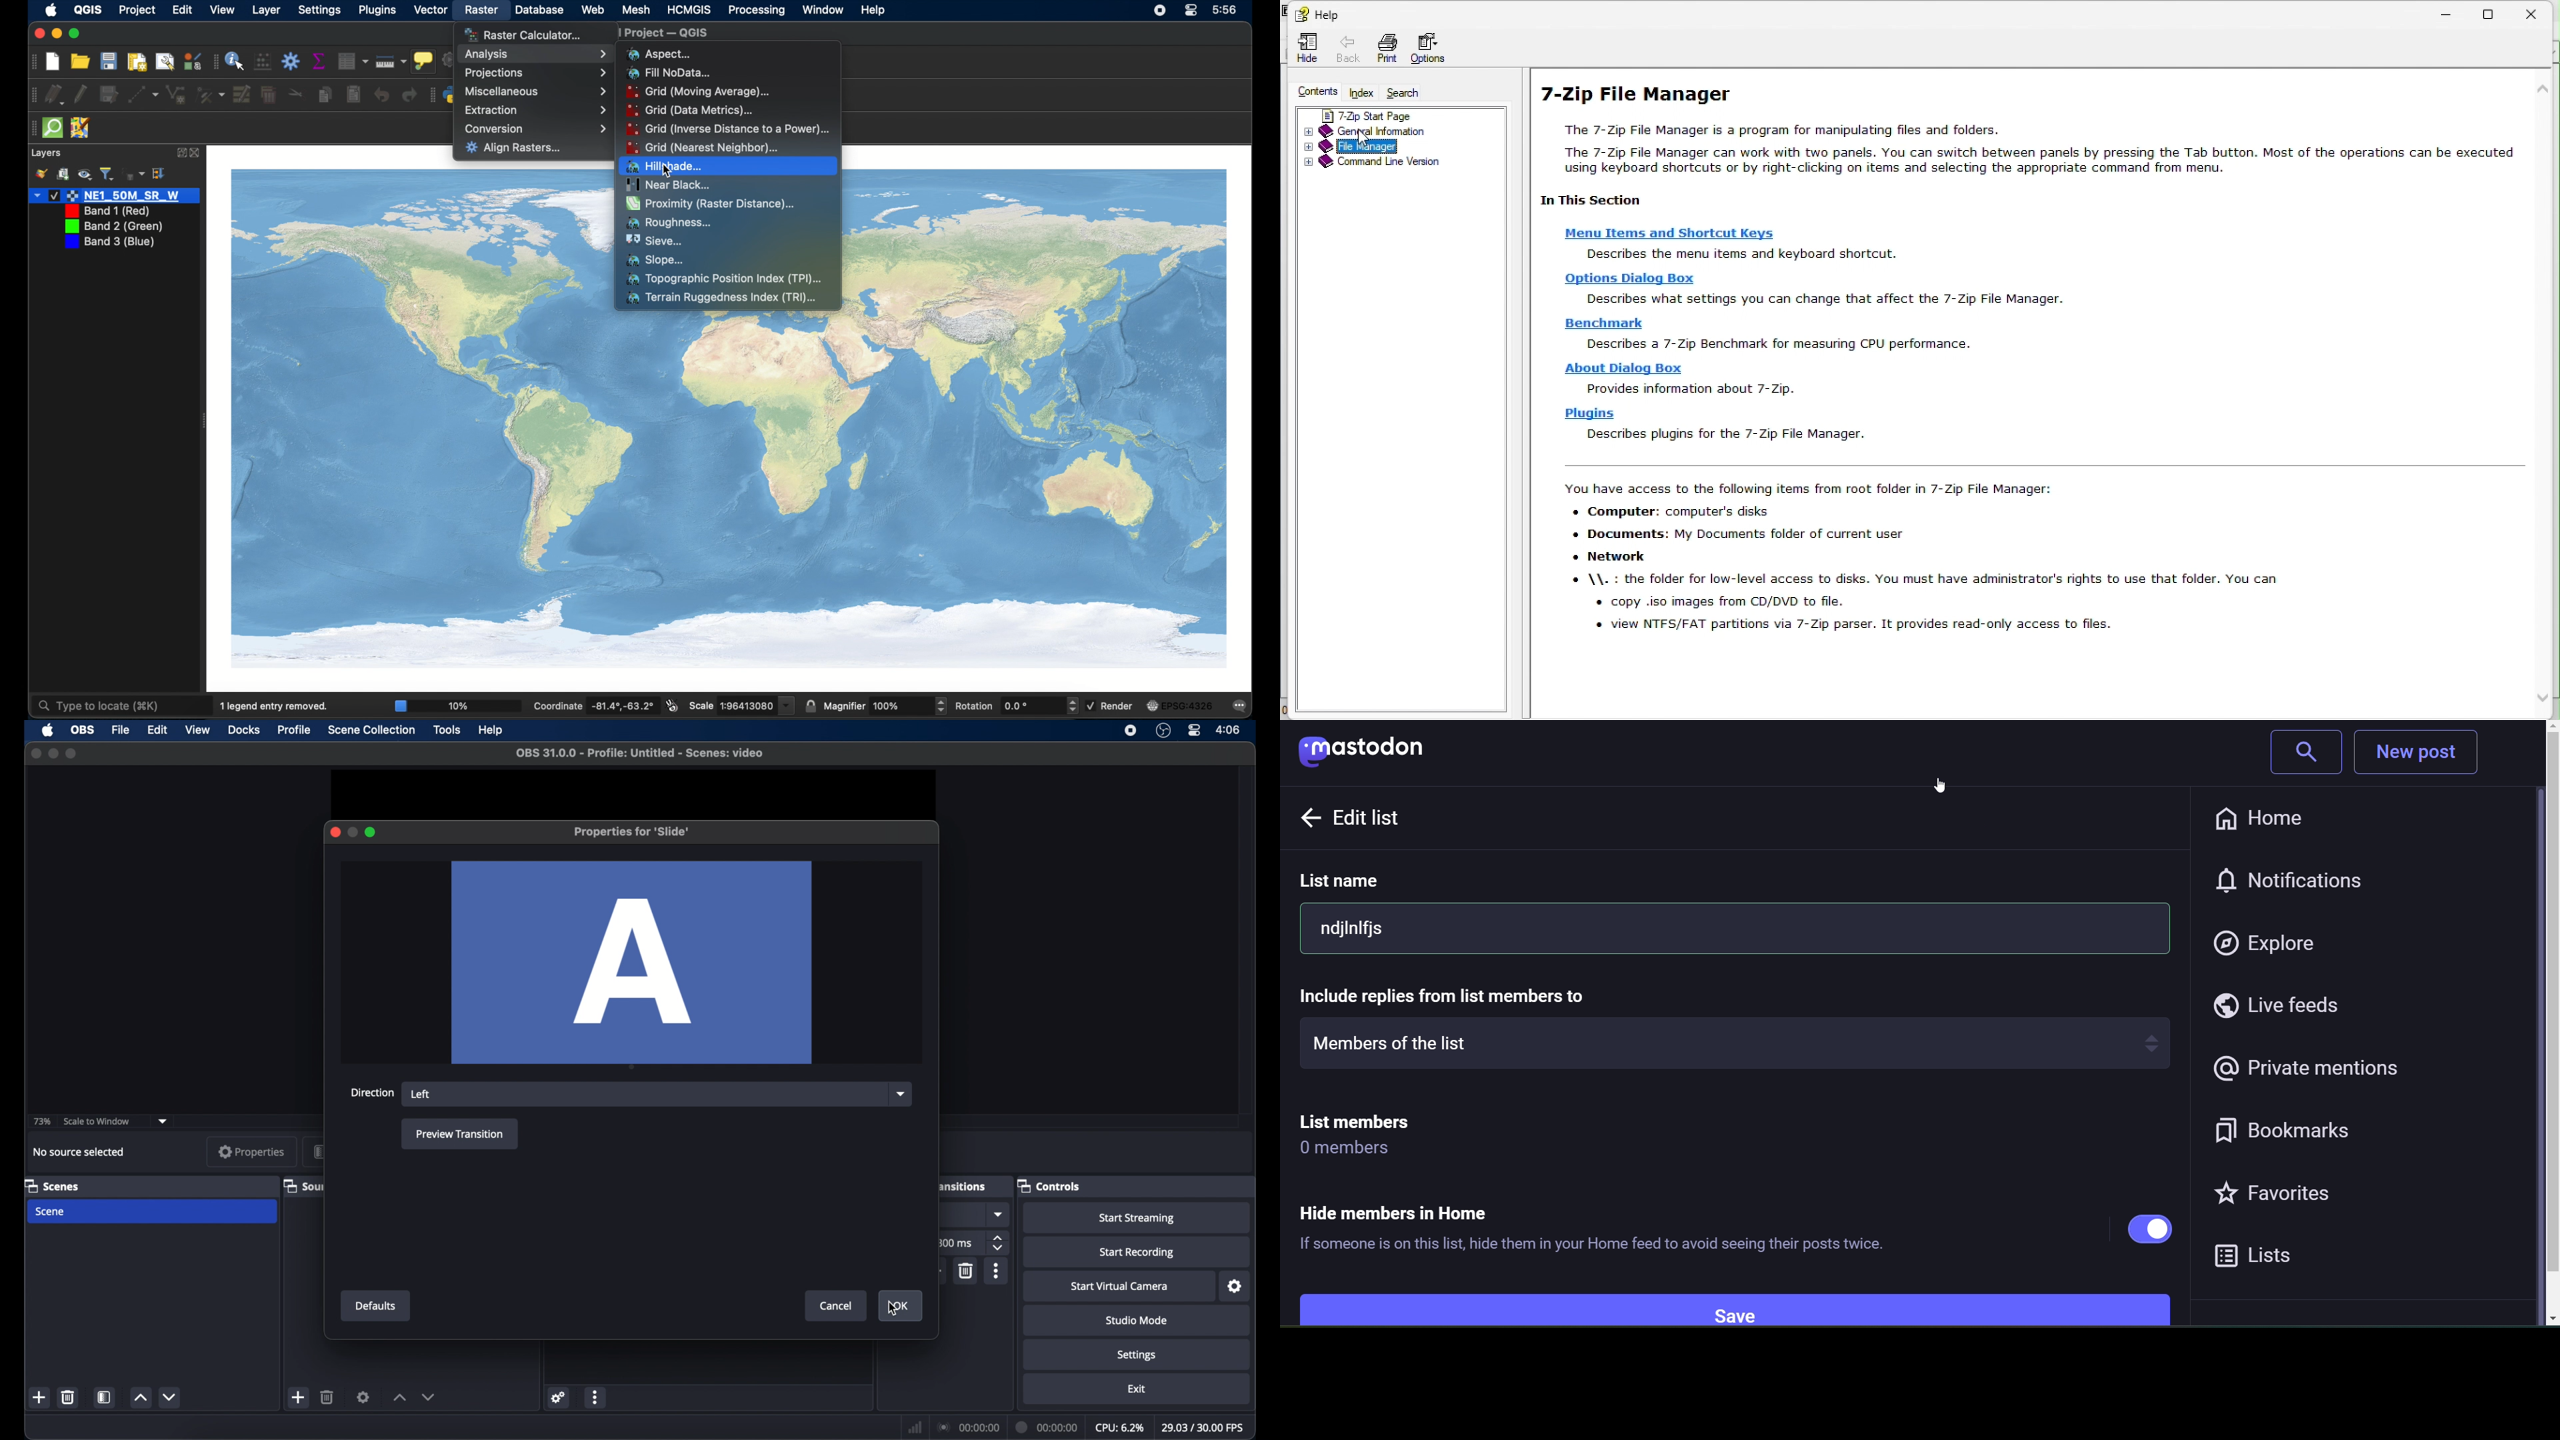 This screenshot has height=1456, width=2576. What do you see at coordinates (81, 730) in the screenshot?
I see `obs` at bounding box center [81, 730].